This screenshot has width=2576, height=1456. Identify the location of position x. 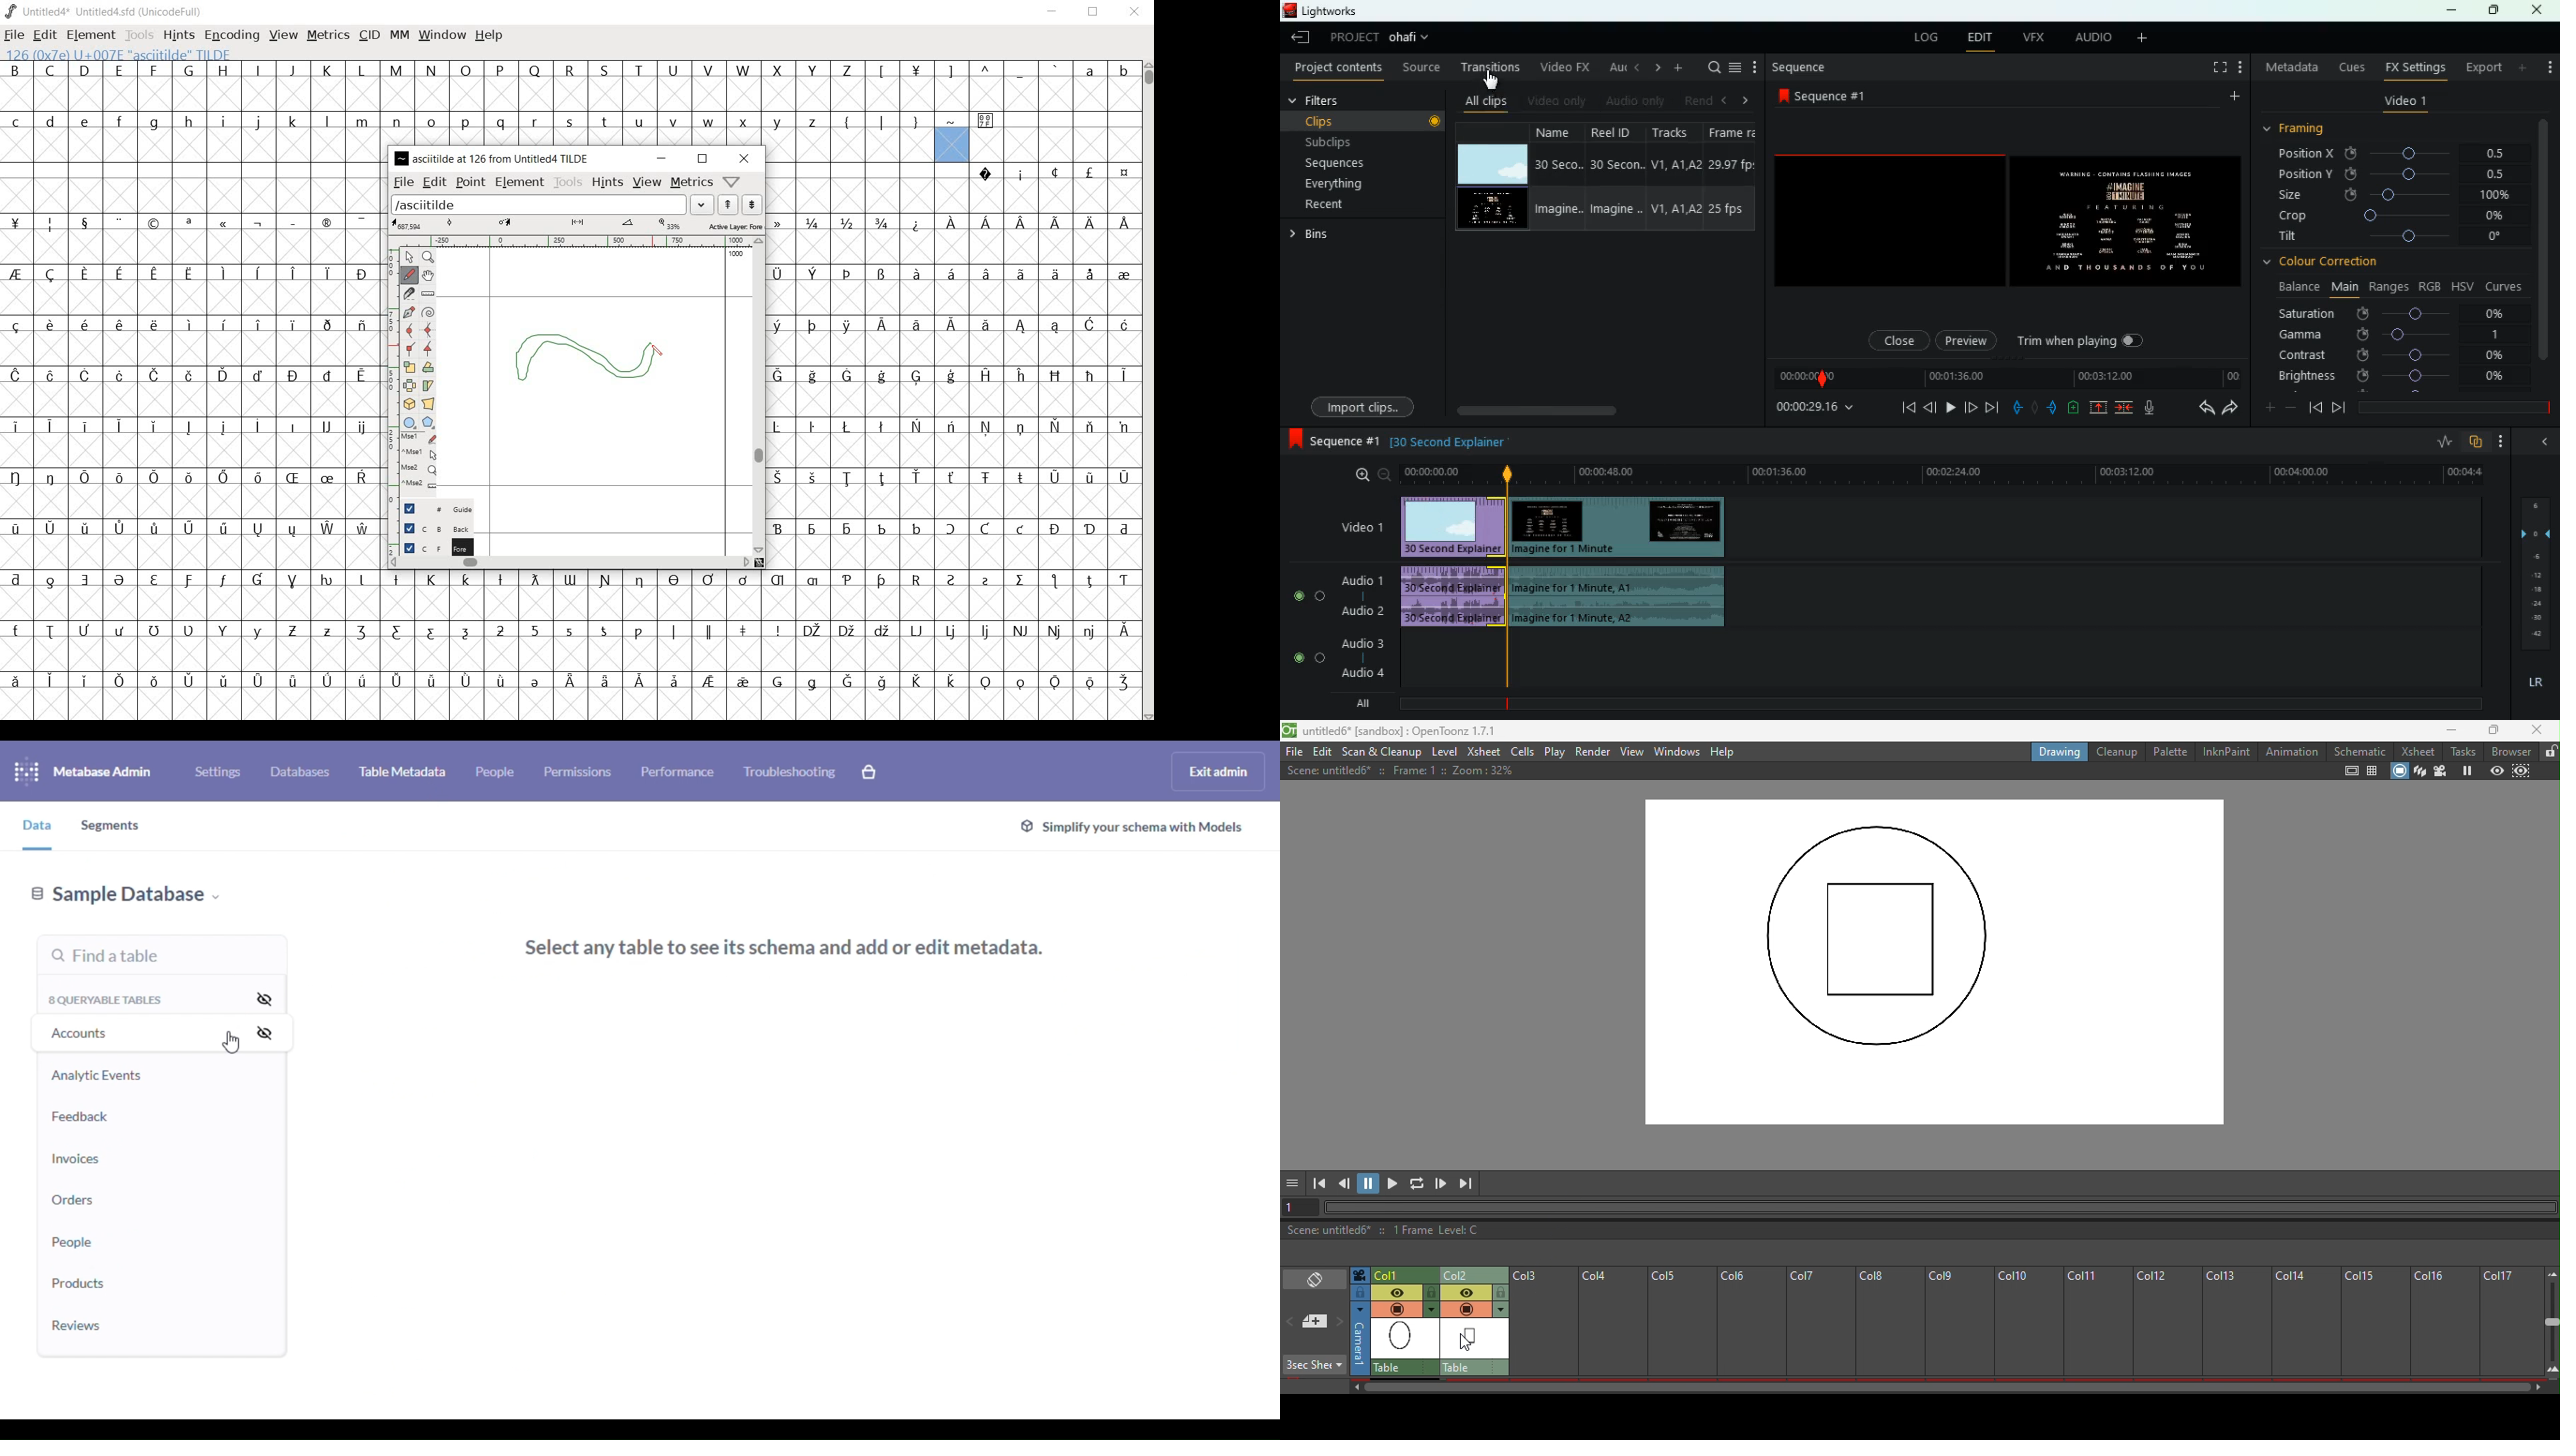
(2402, 154).